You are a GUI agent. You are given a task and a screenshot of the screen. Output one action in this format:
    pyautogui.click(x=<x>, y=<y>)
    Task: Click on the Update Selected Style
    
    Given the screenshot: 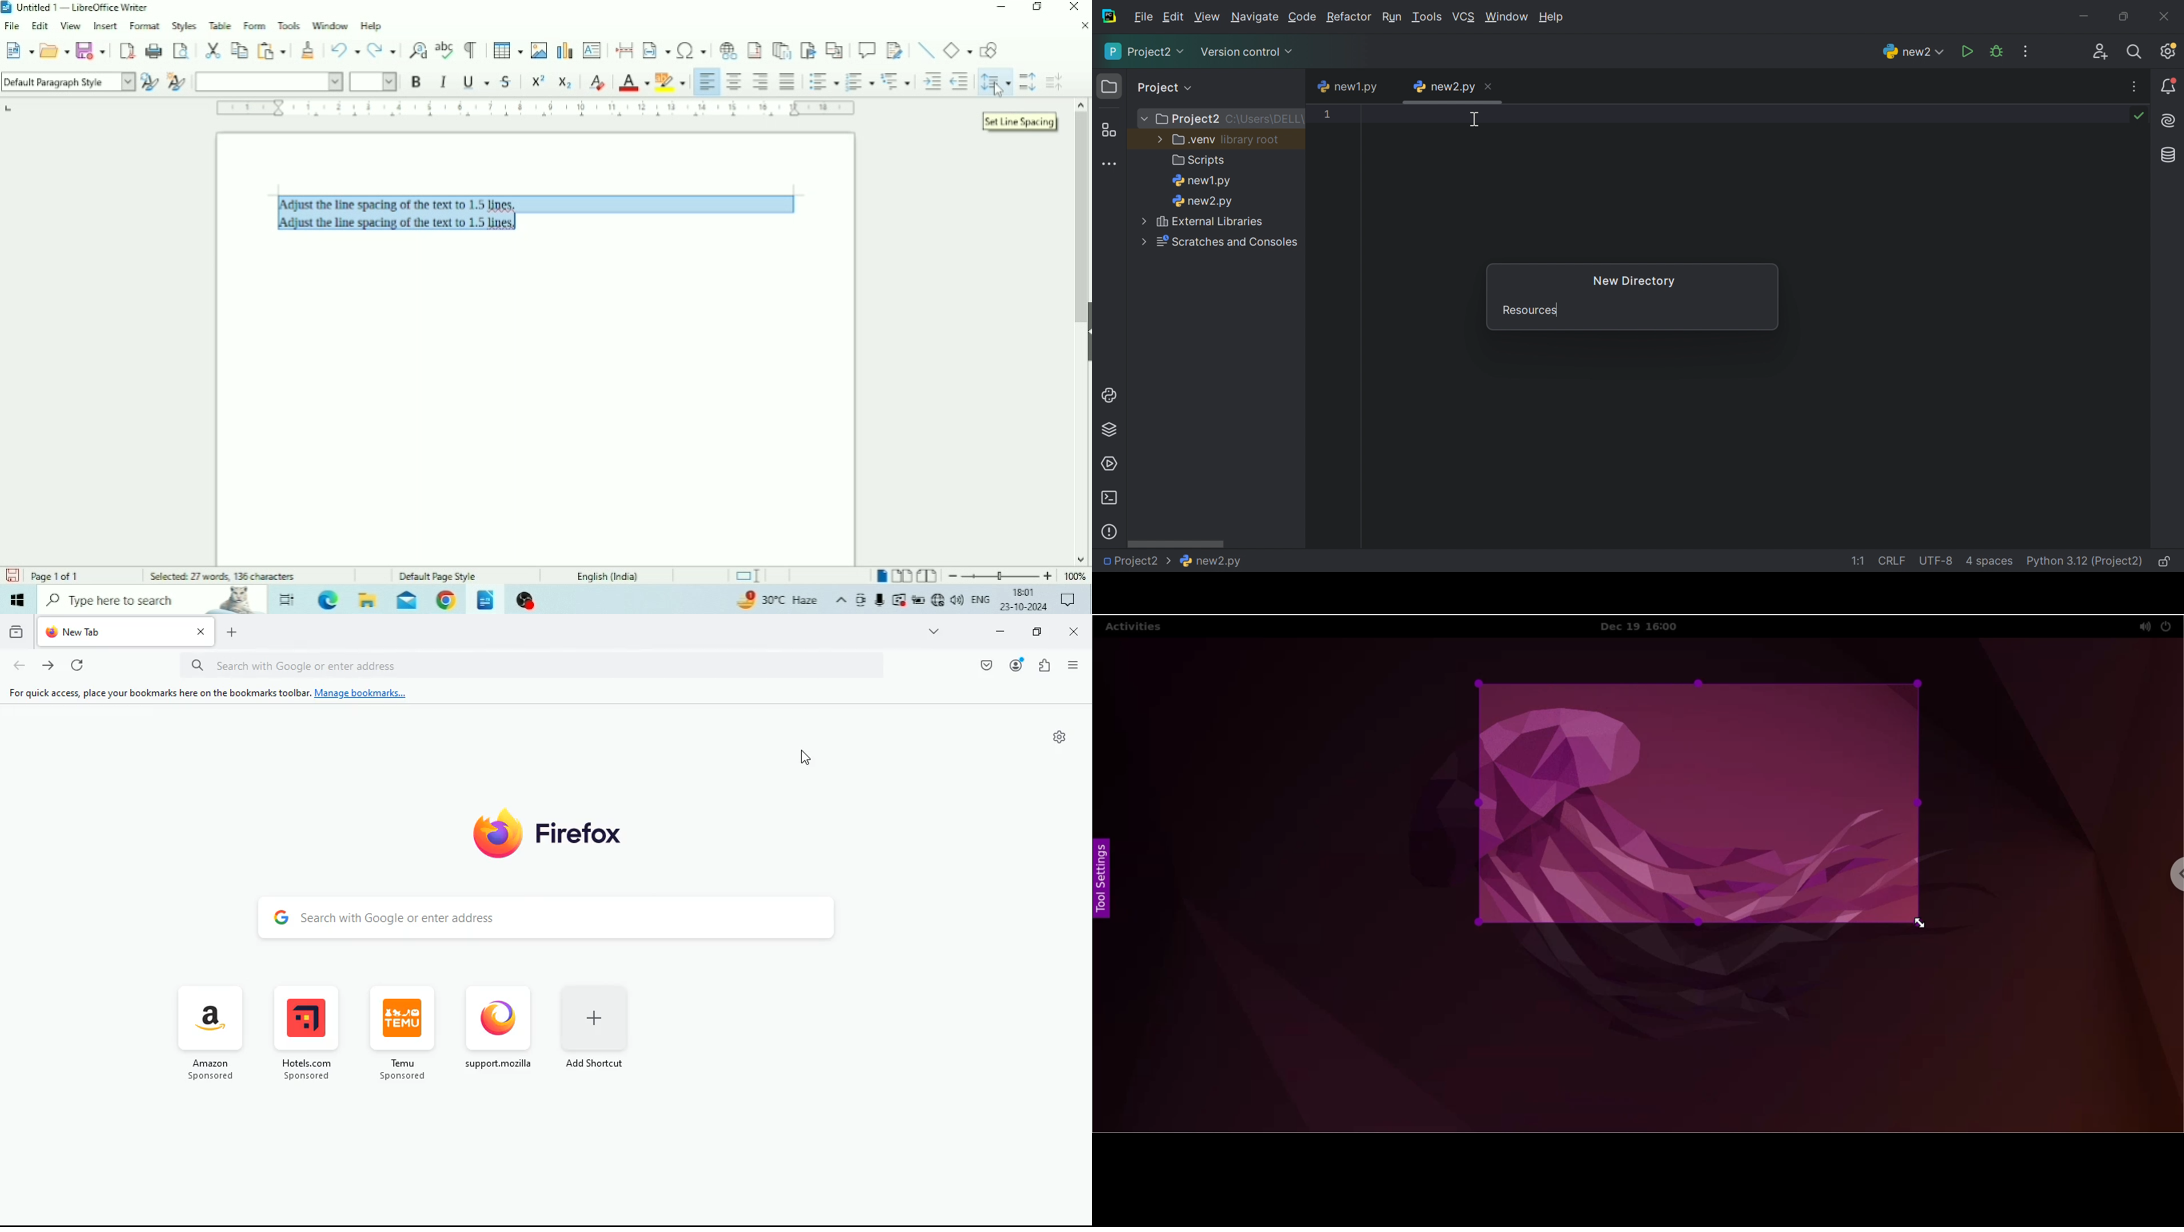 What is the action you would take?
    pyautogui.click(x=149, y=80)
    